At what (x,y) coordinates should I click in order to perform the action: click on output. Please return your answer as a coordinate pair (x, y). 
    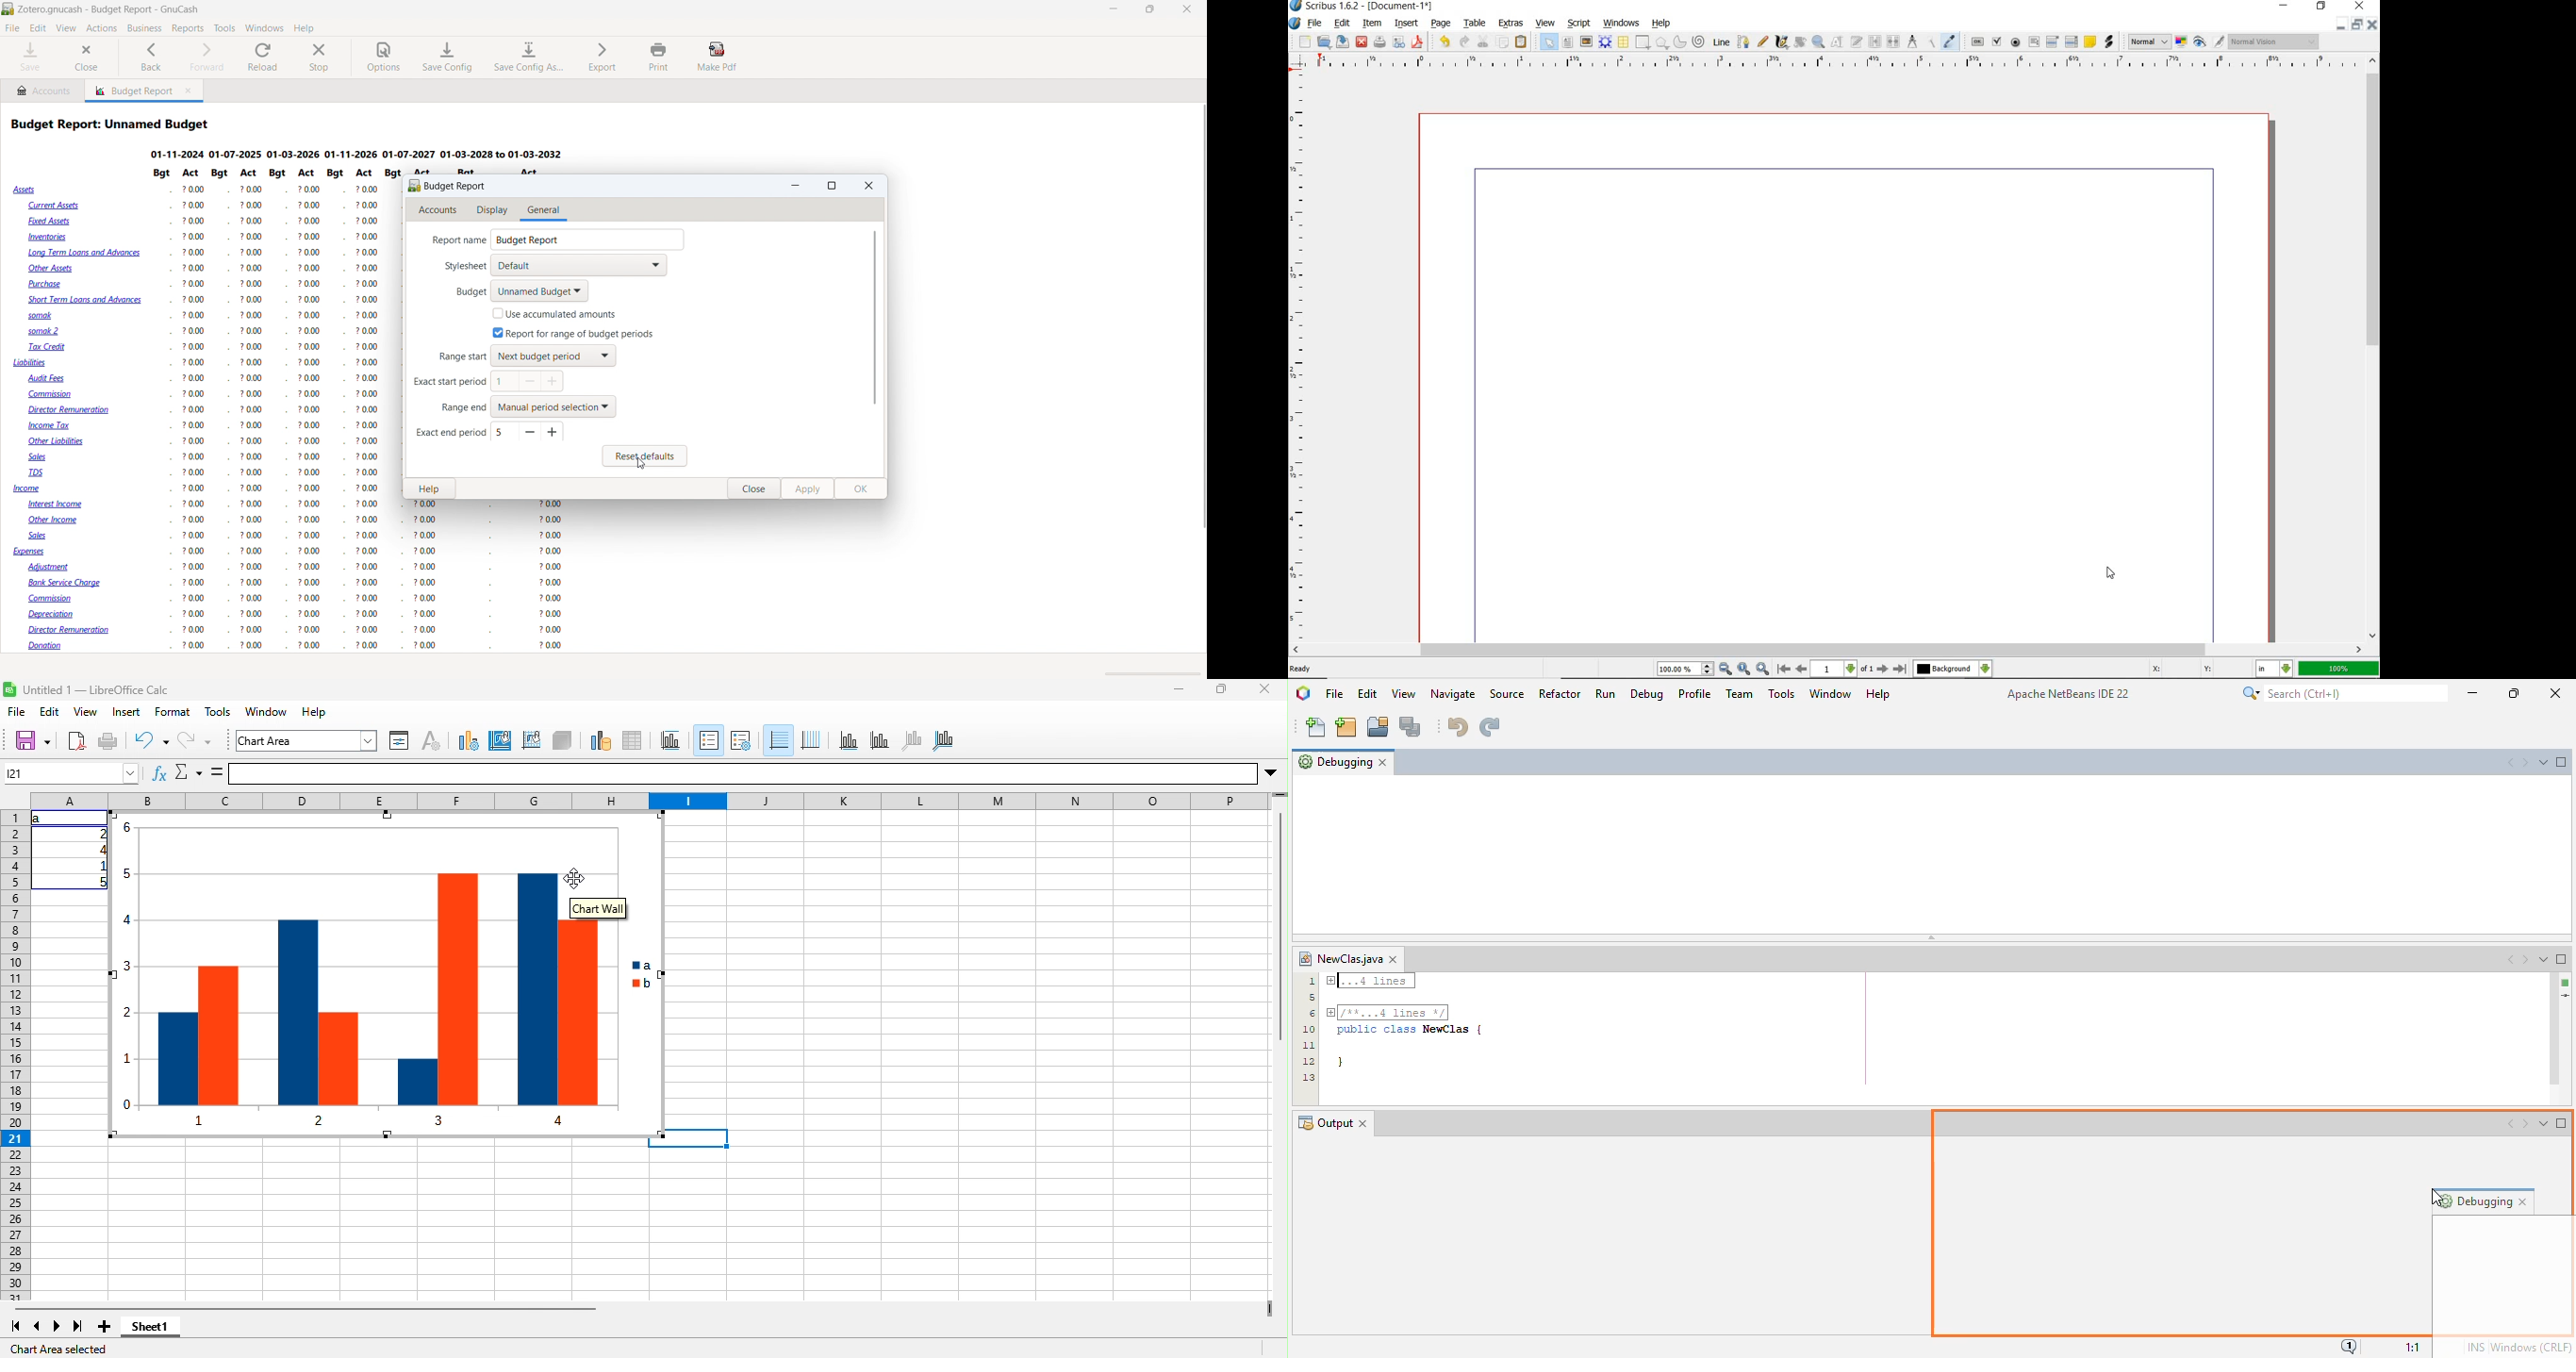
    Looking at the image, I should click on (1325, 1123).